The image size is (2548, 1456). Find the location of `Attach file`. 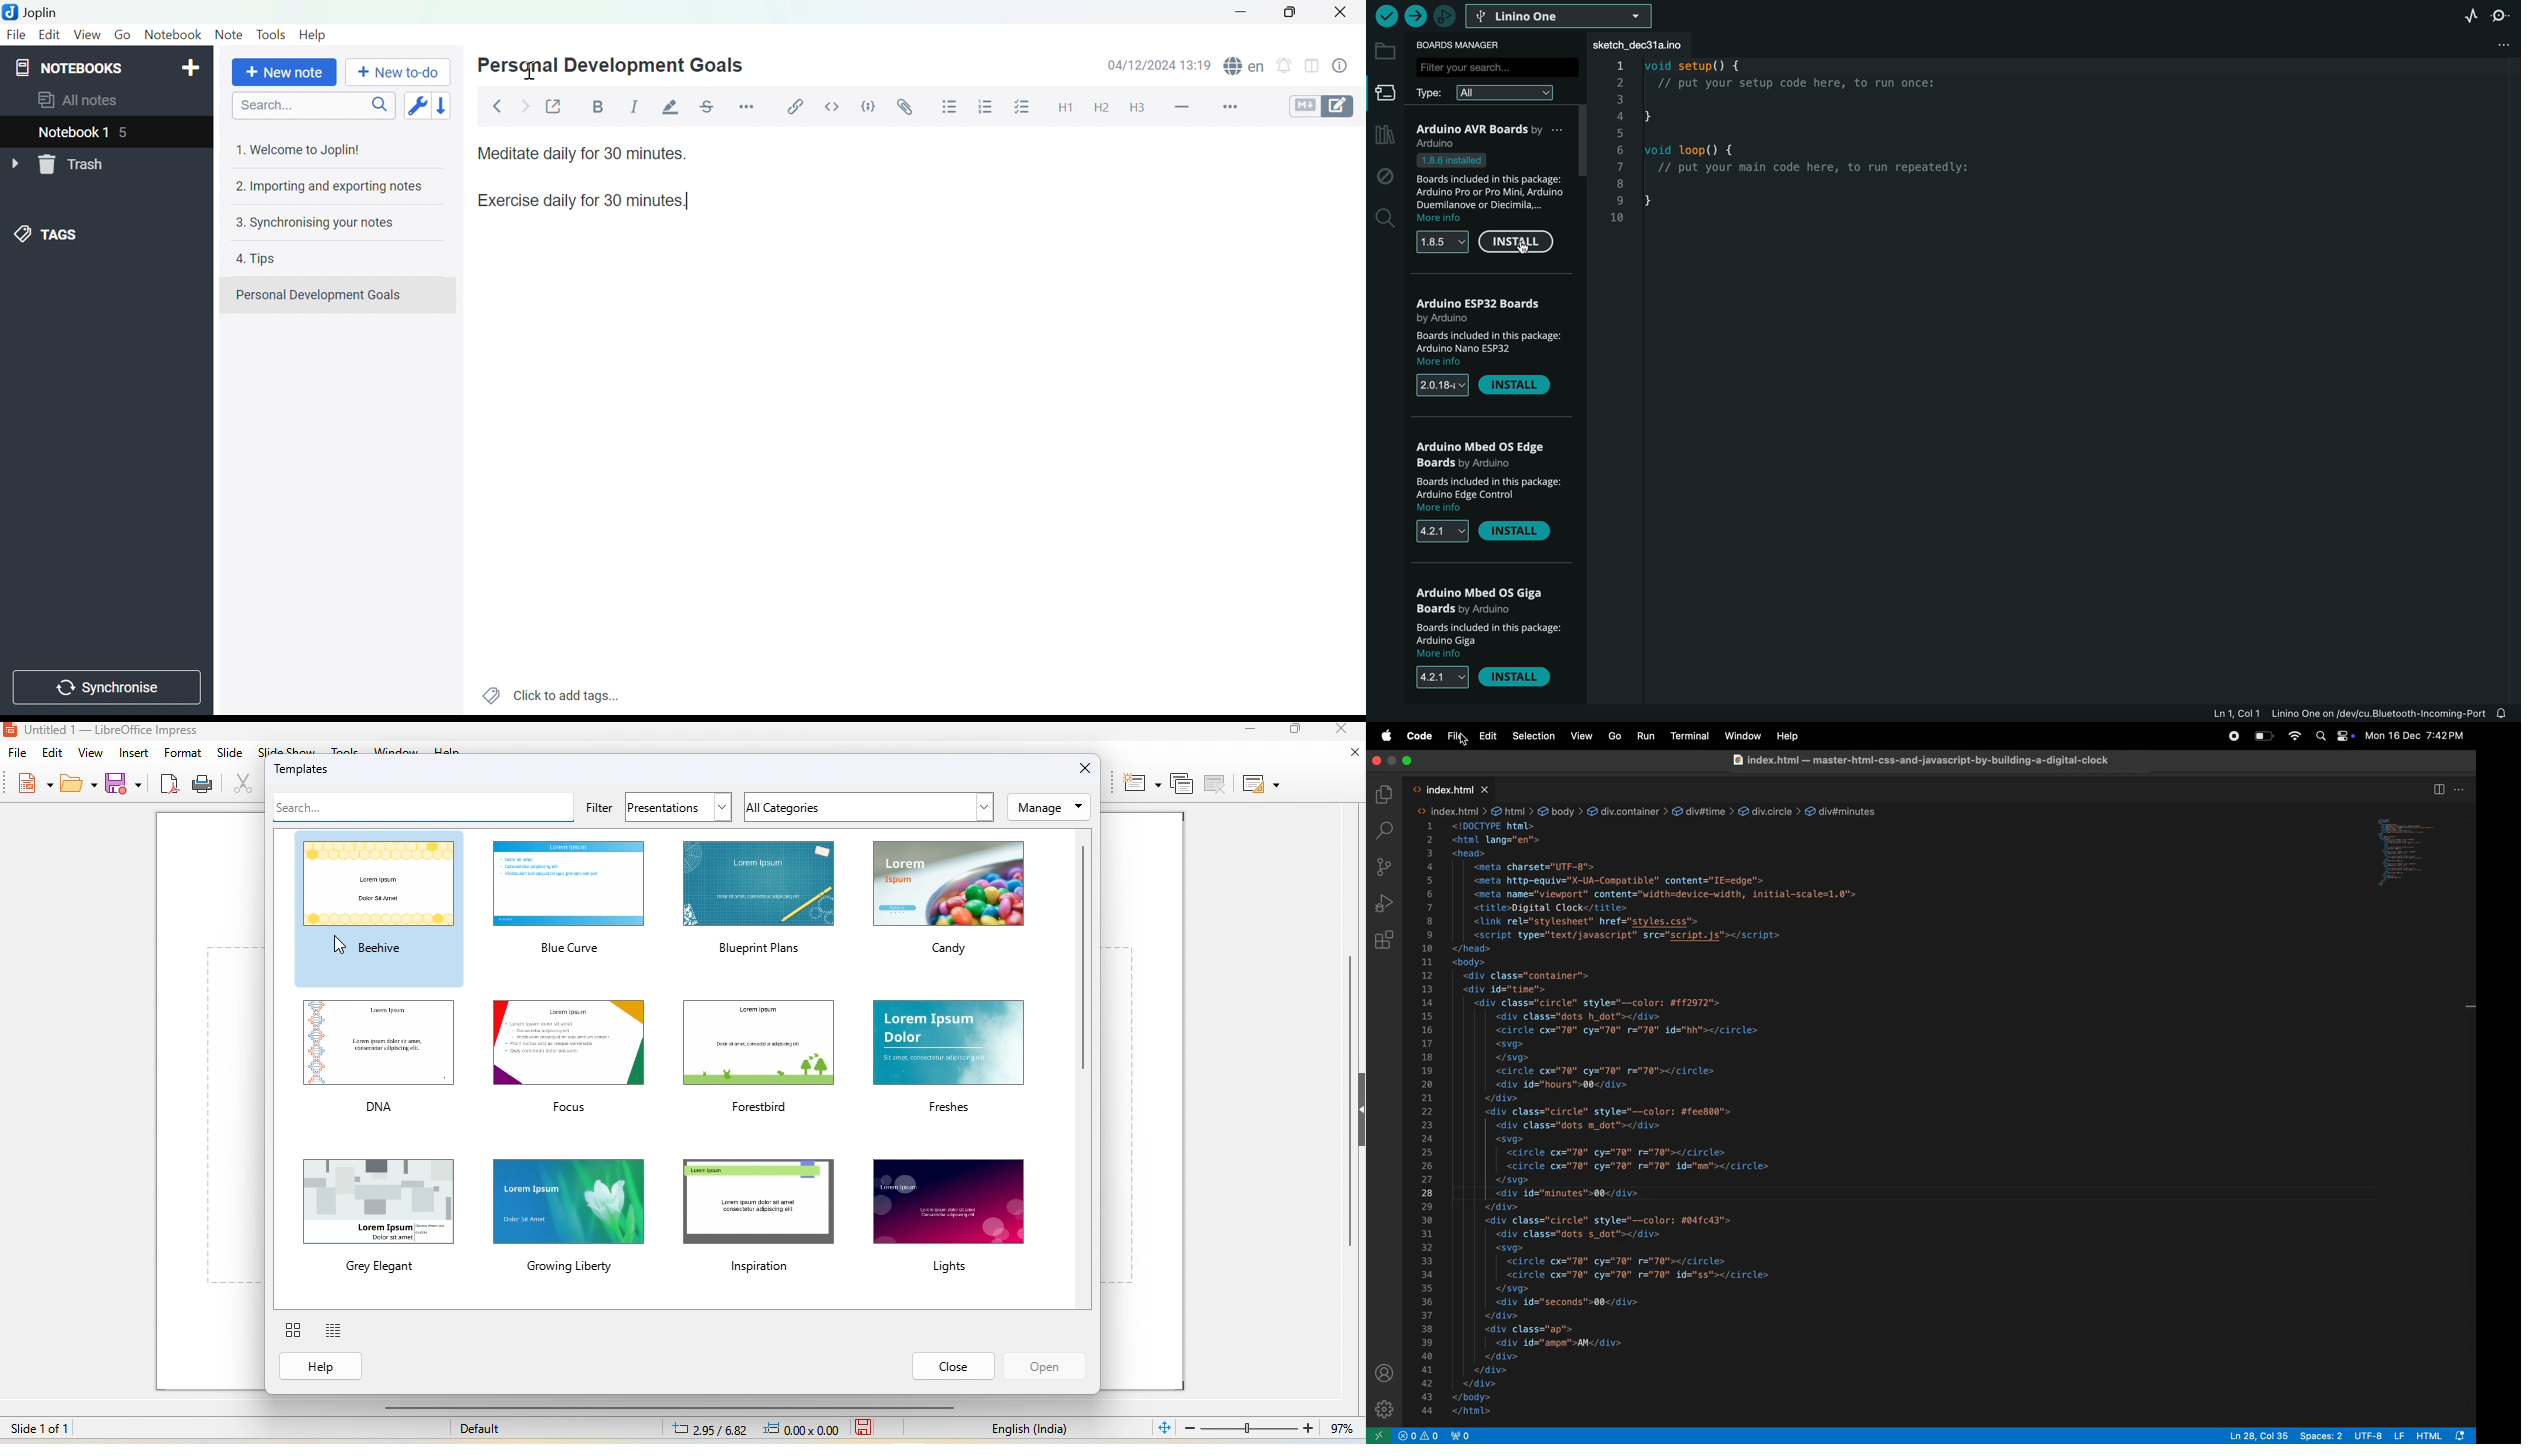

Attach file is located at coordinates (902, 107).